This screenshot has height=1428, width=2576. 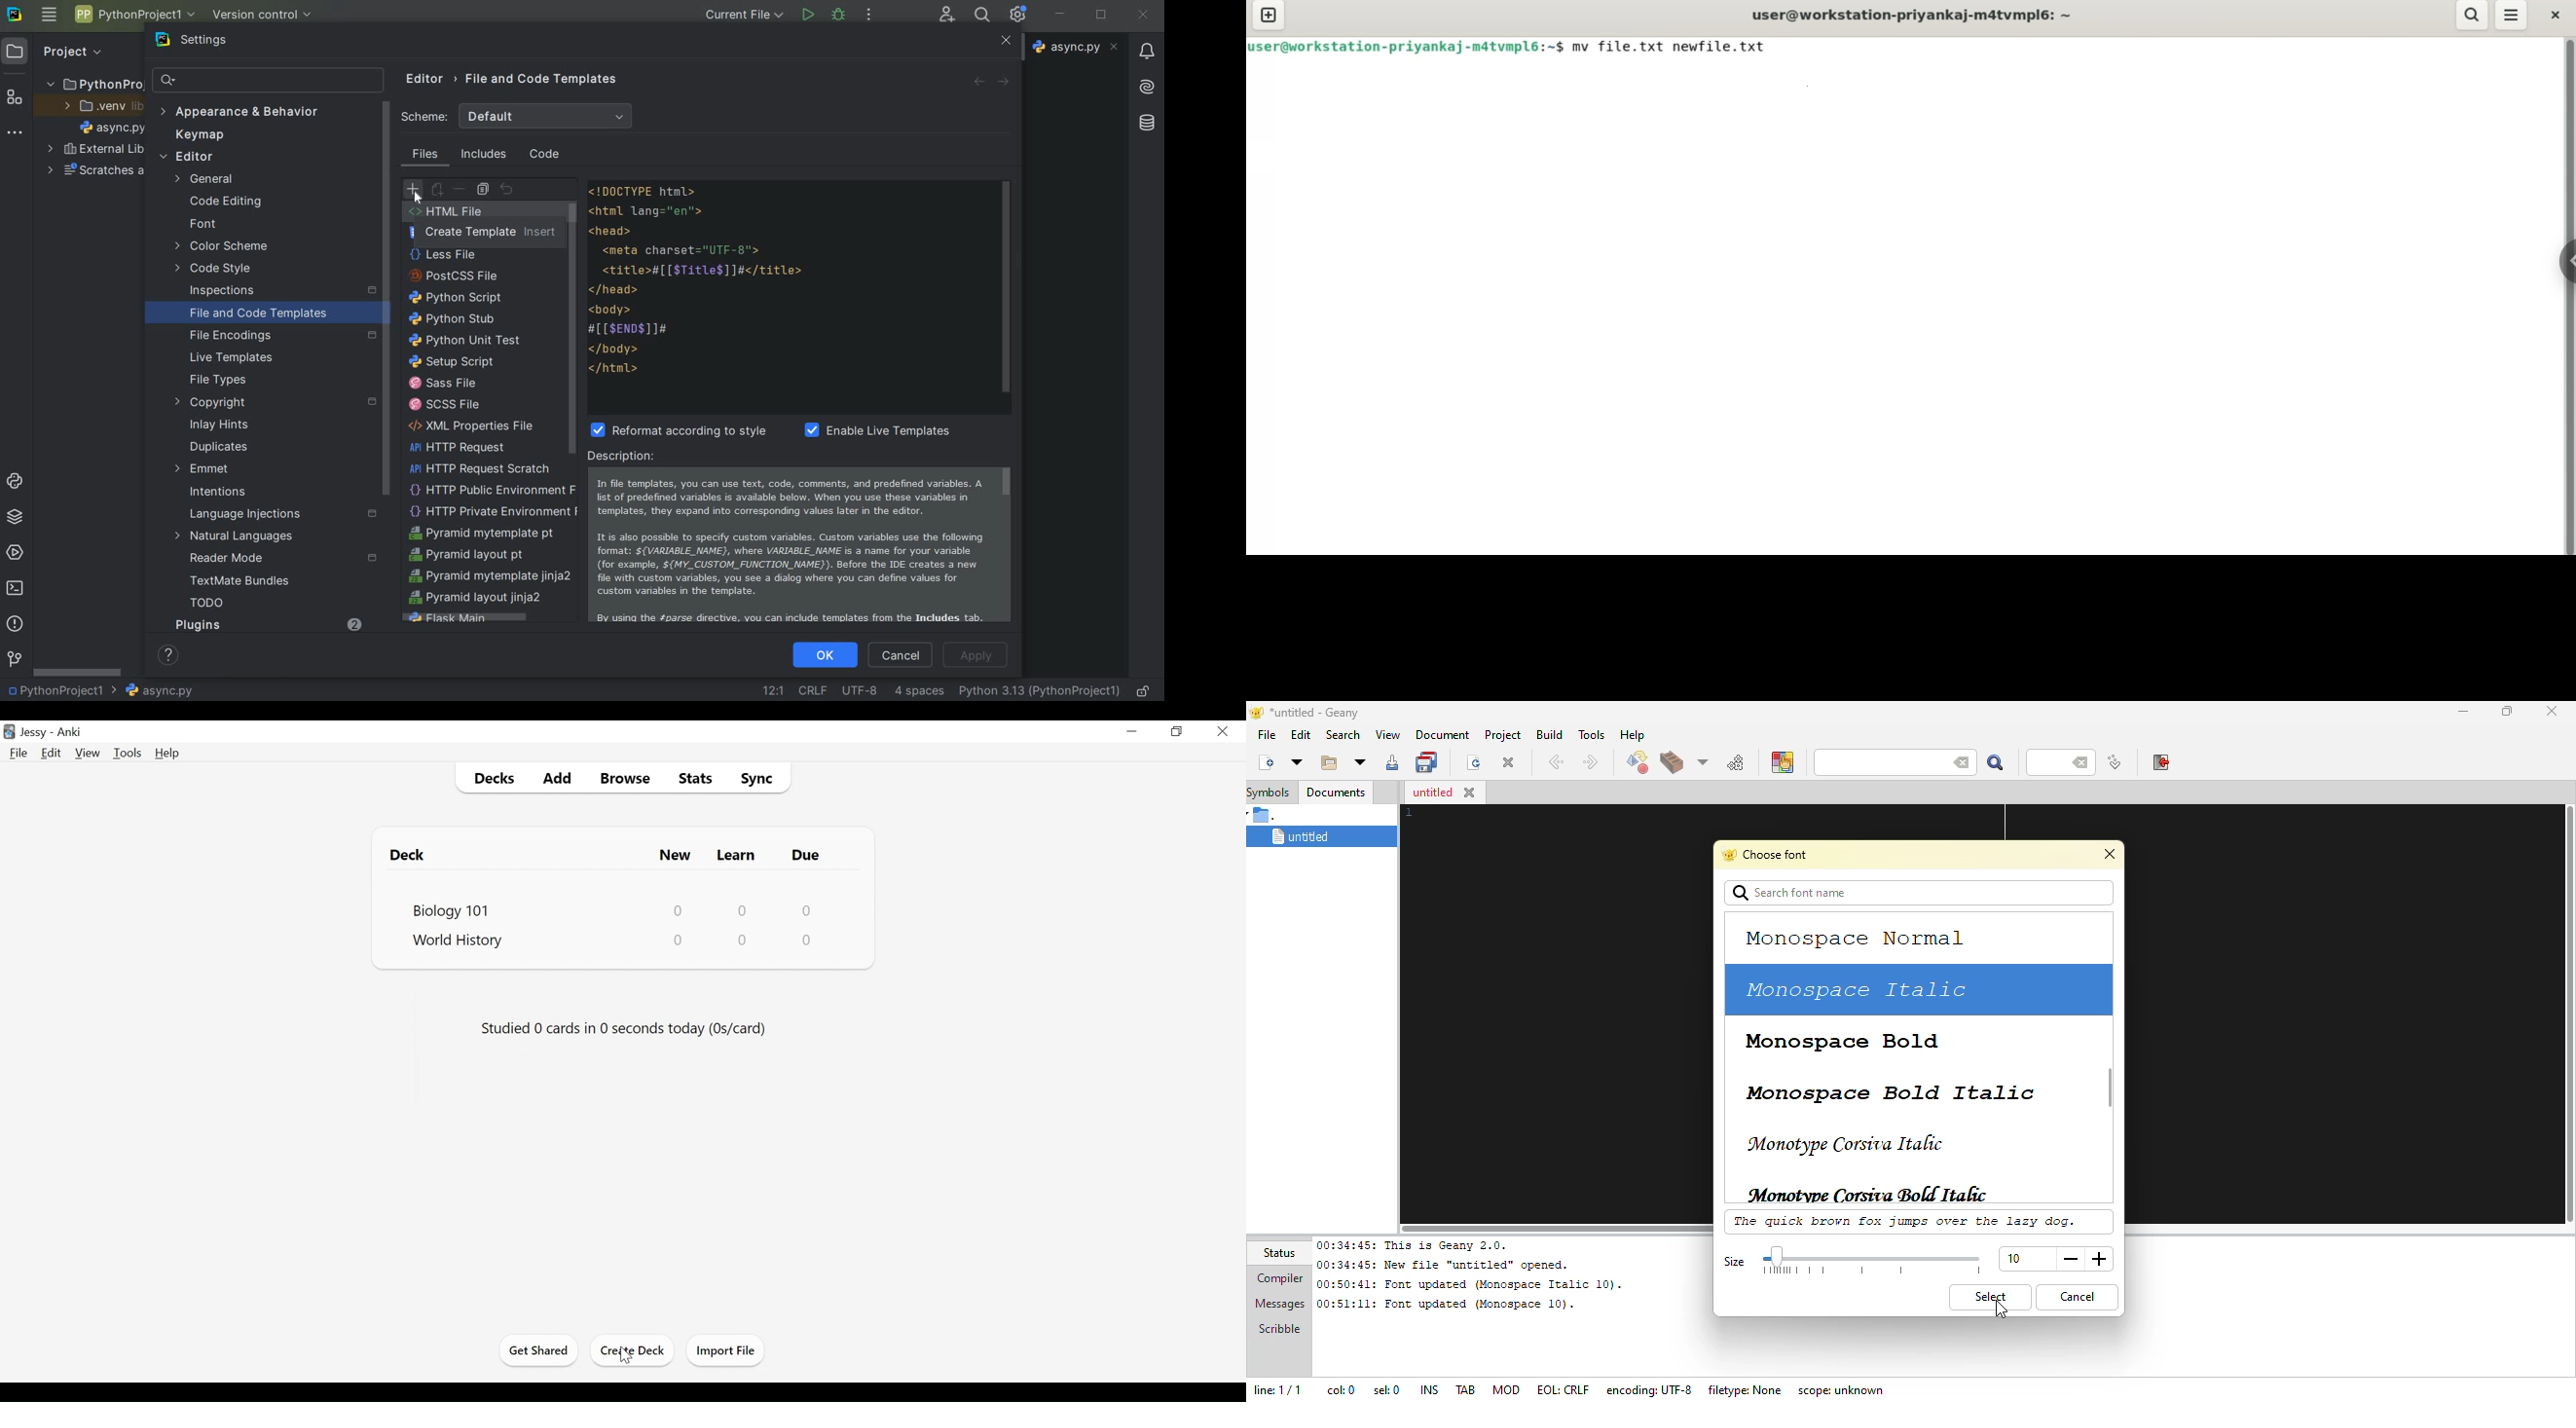 I want to click on Decks, so click(x=490, y=777).